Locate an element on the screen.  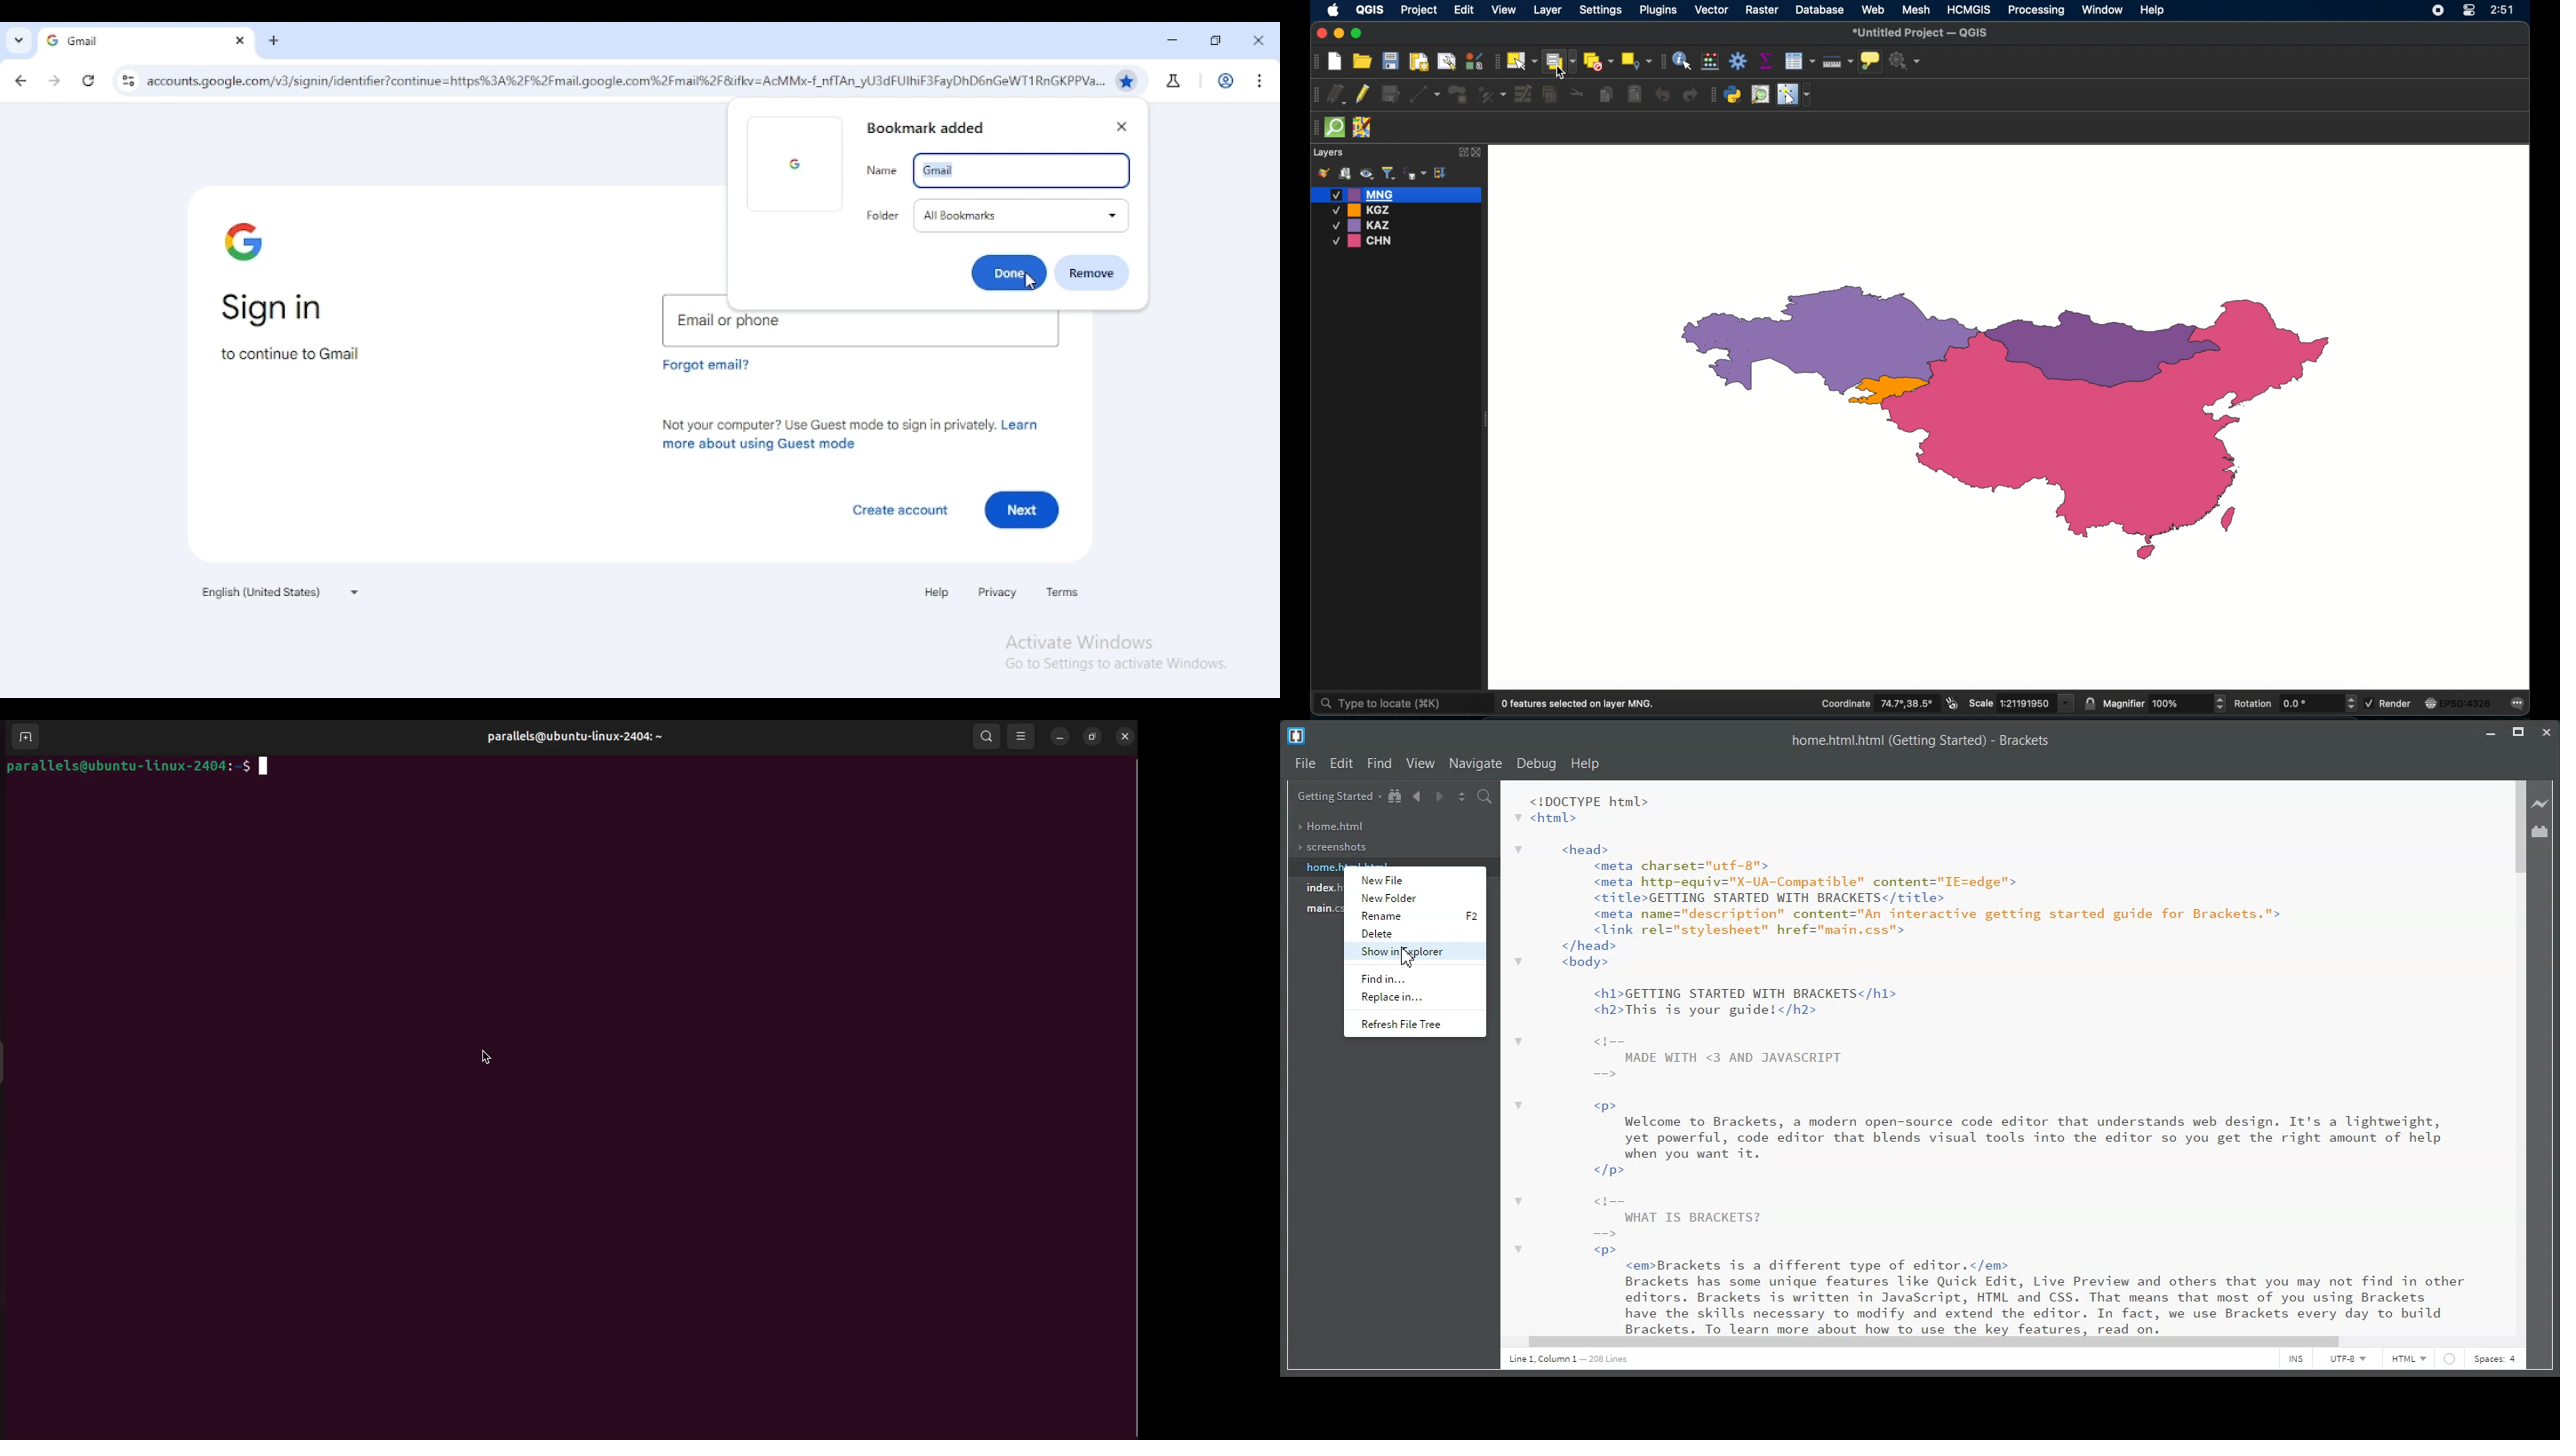
Delete is located at coordinates (1413, 933).